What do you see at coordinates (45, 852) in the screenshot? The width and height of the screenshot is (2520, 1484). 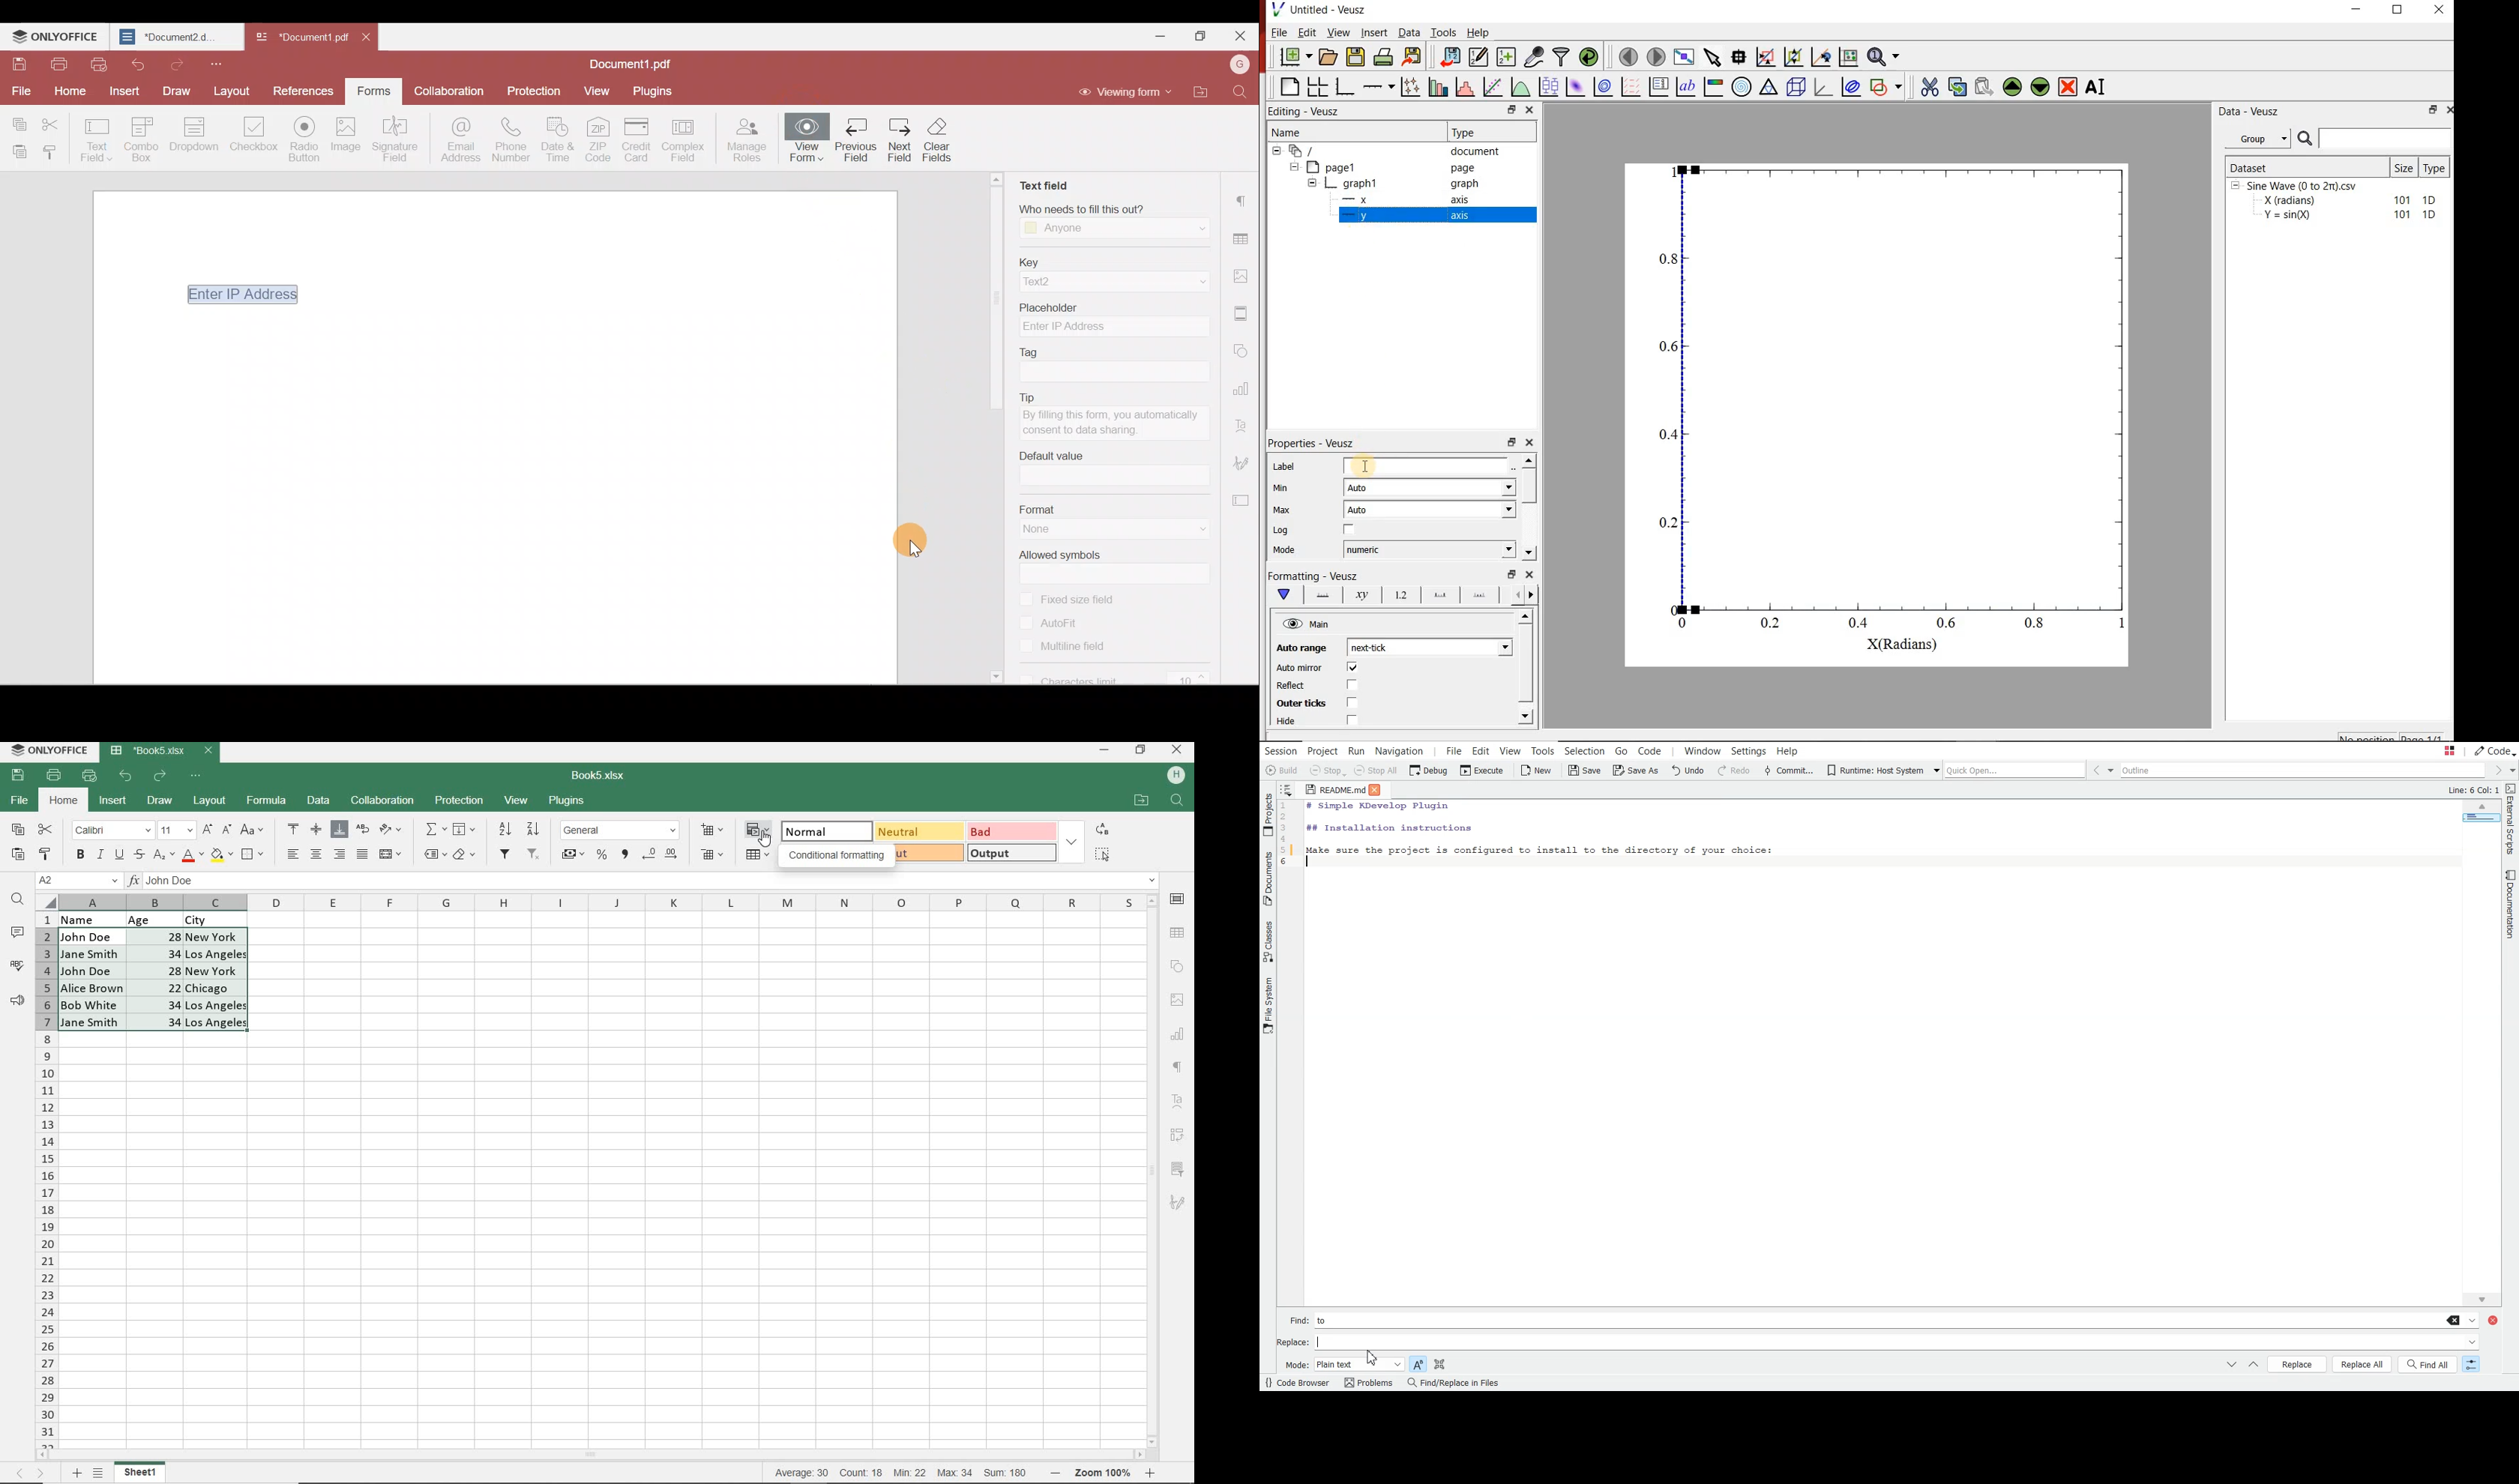 I see `COPY STYLE` at bounding box center [45, 852].